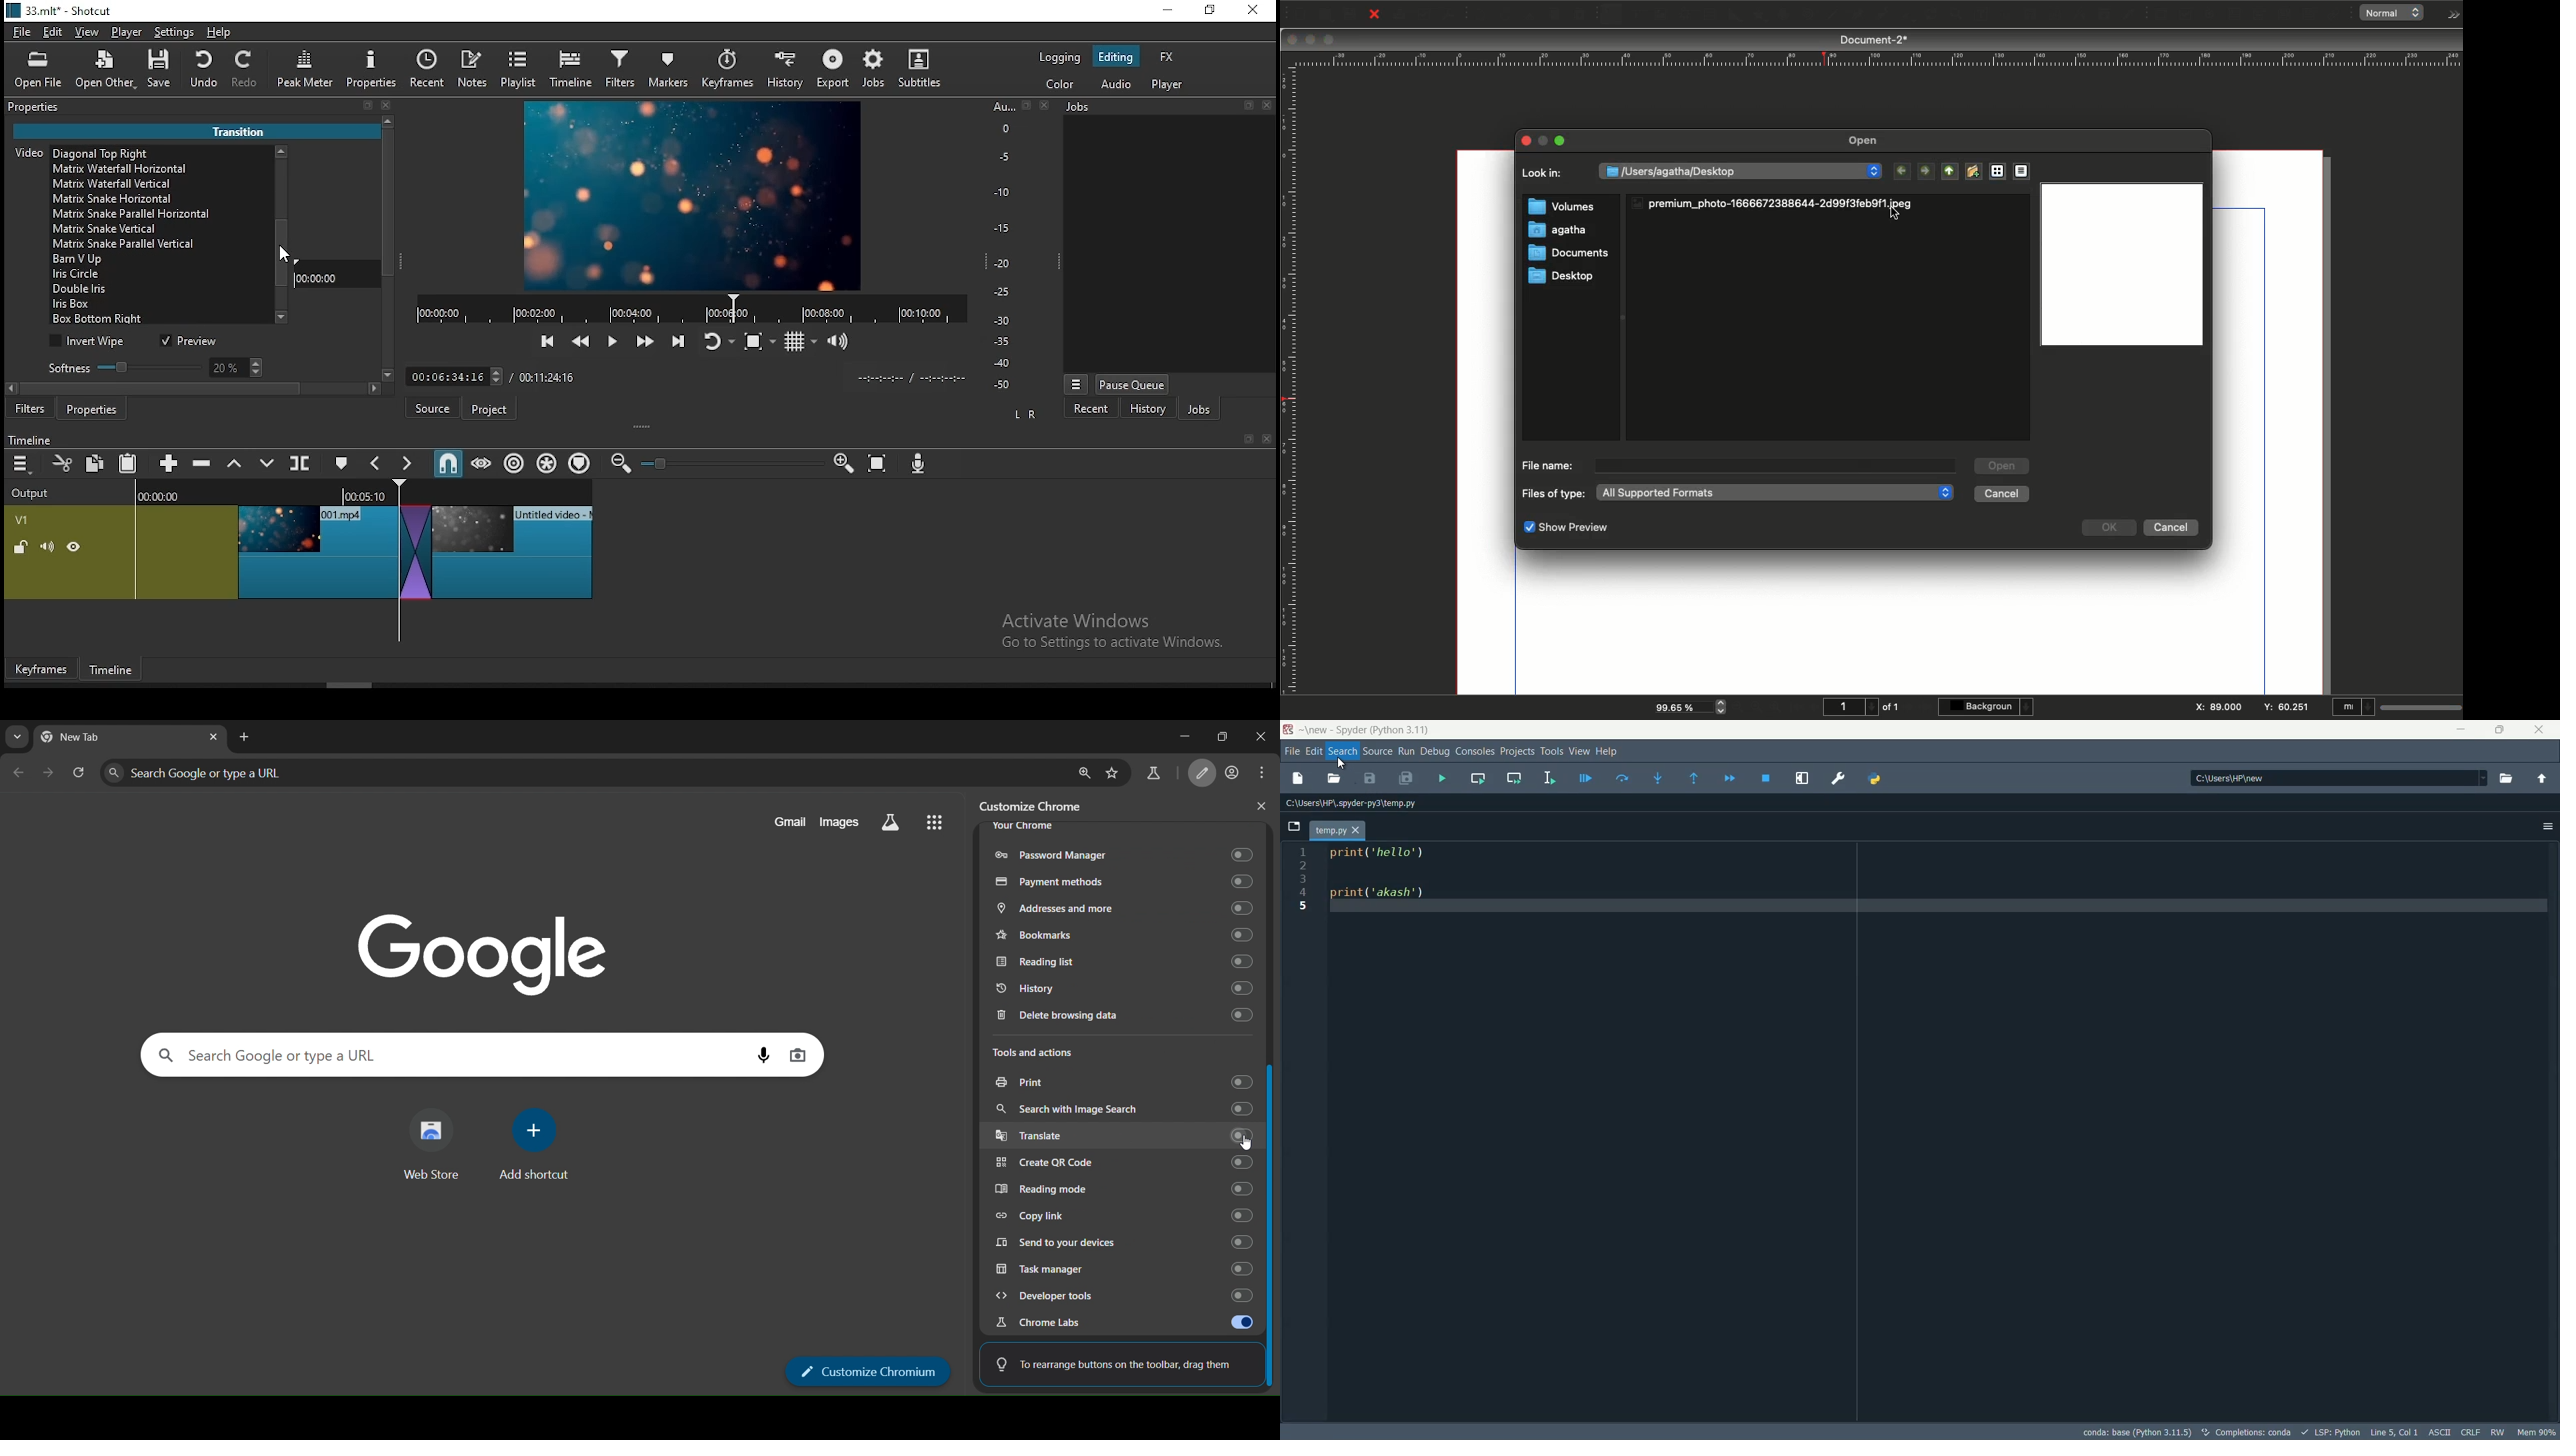 The width and height of the screenshot is (2576, 1456). I want to click on Edit text with story editor, so click(1991, 15).